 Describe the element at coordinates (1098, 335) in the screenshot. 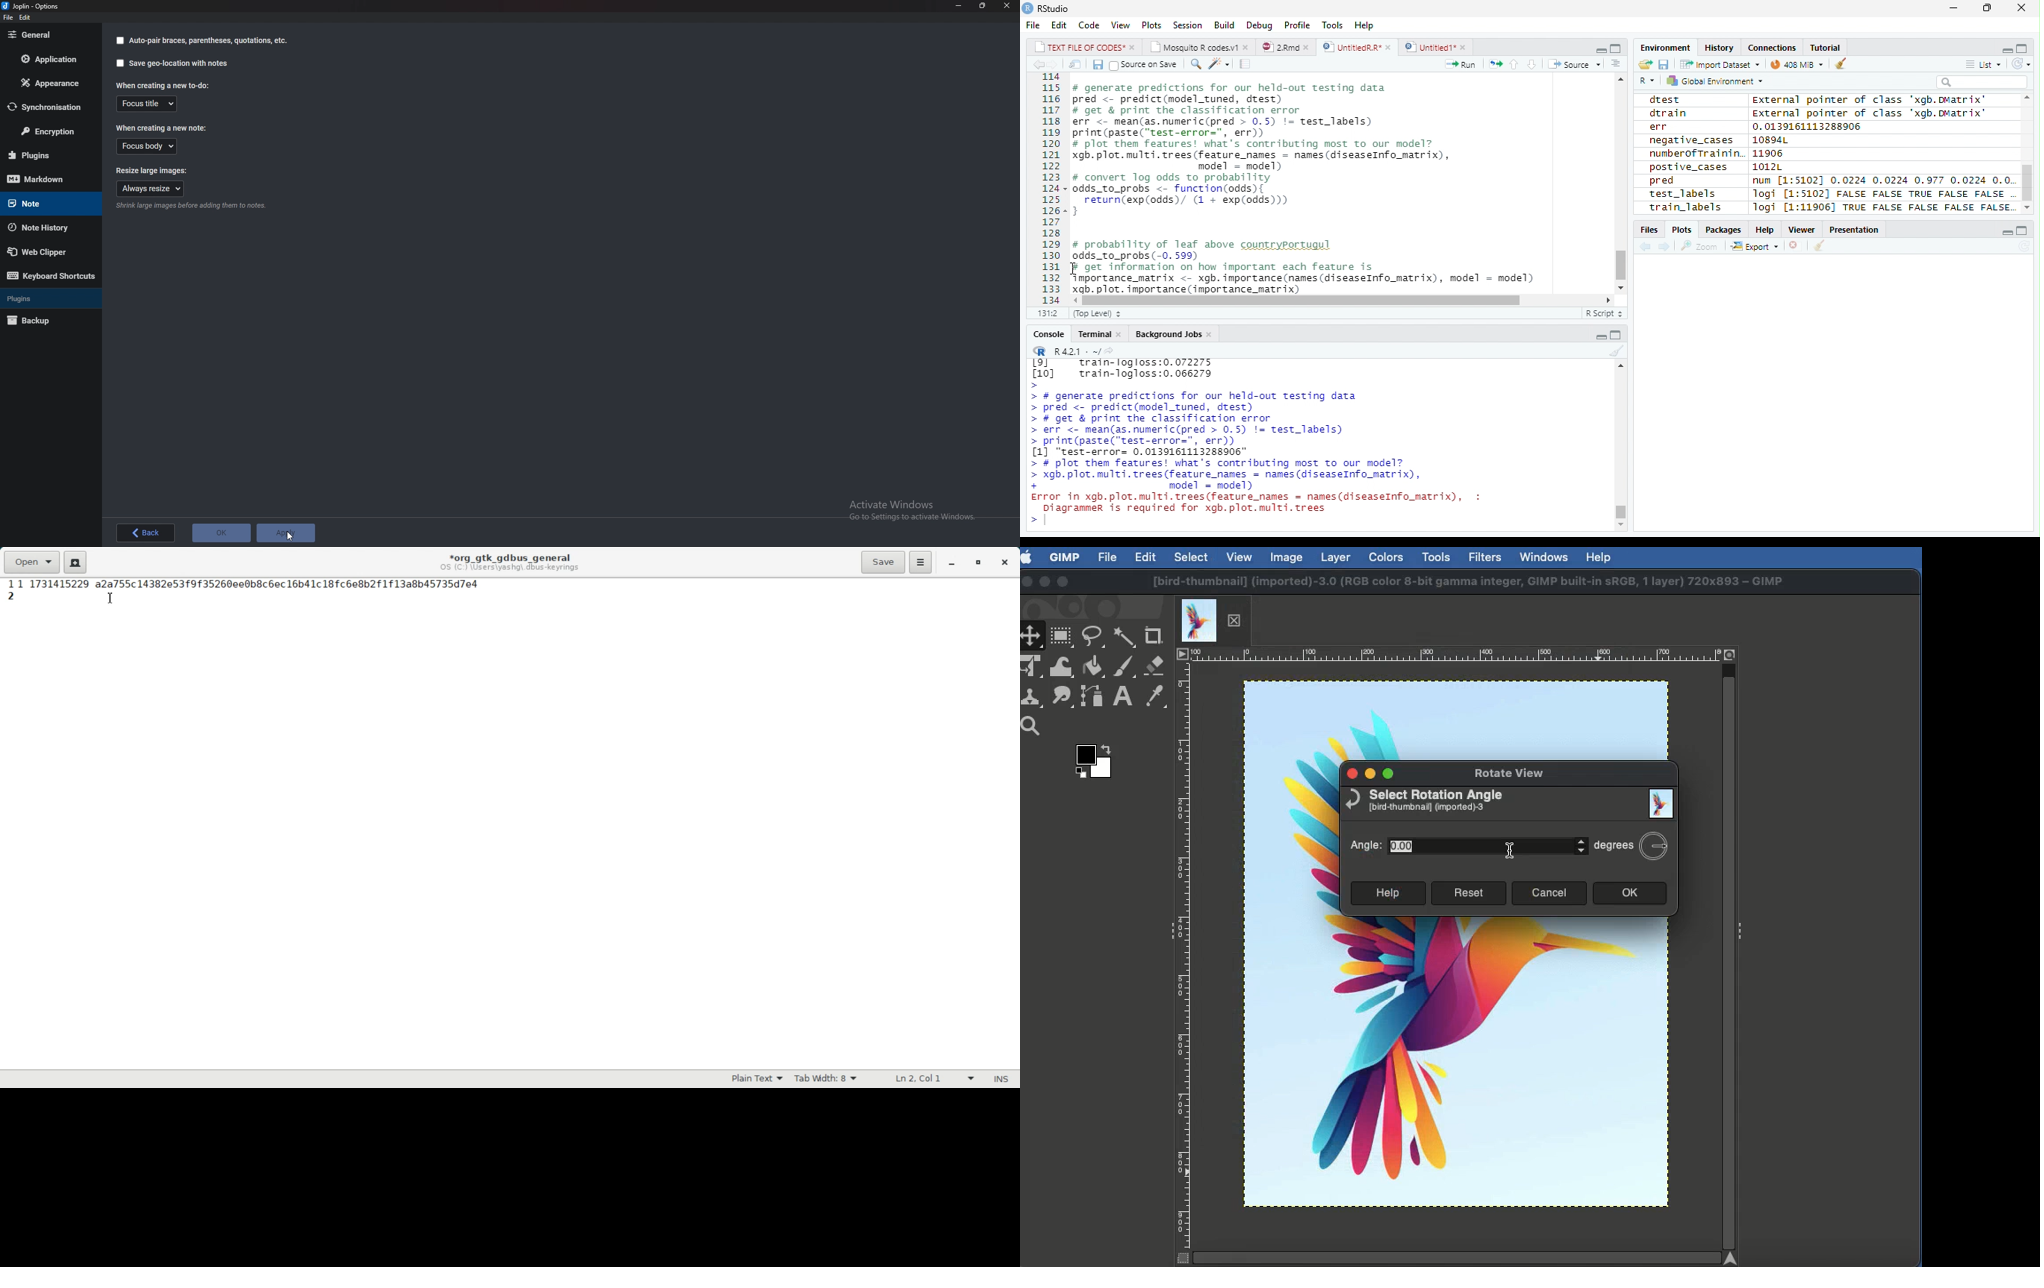

I see `Terminal` at that location.